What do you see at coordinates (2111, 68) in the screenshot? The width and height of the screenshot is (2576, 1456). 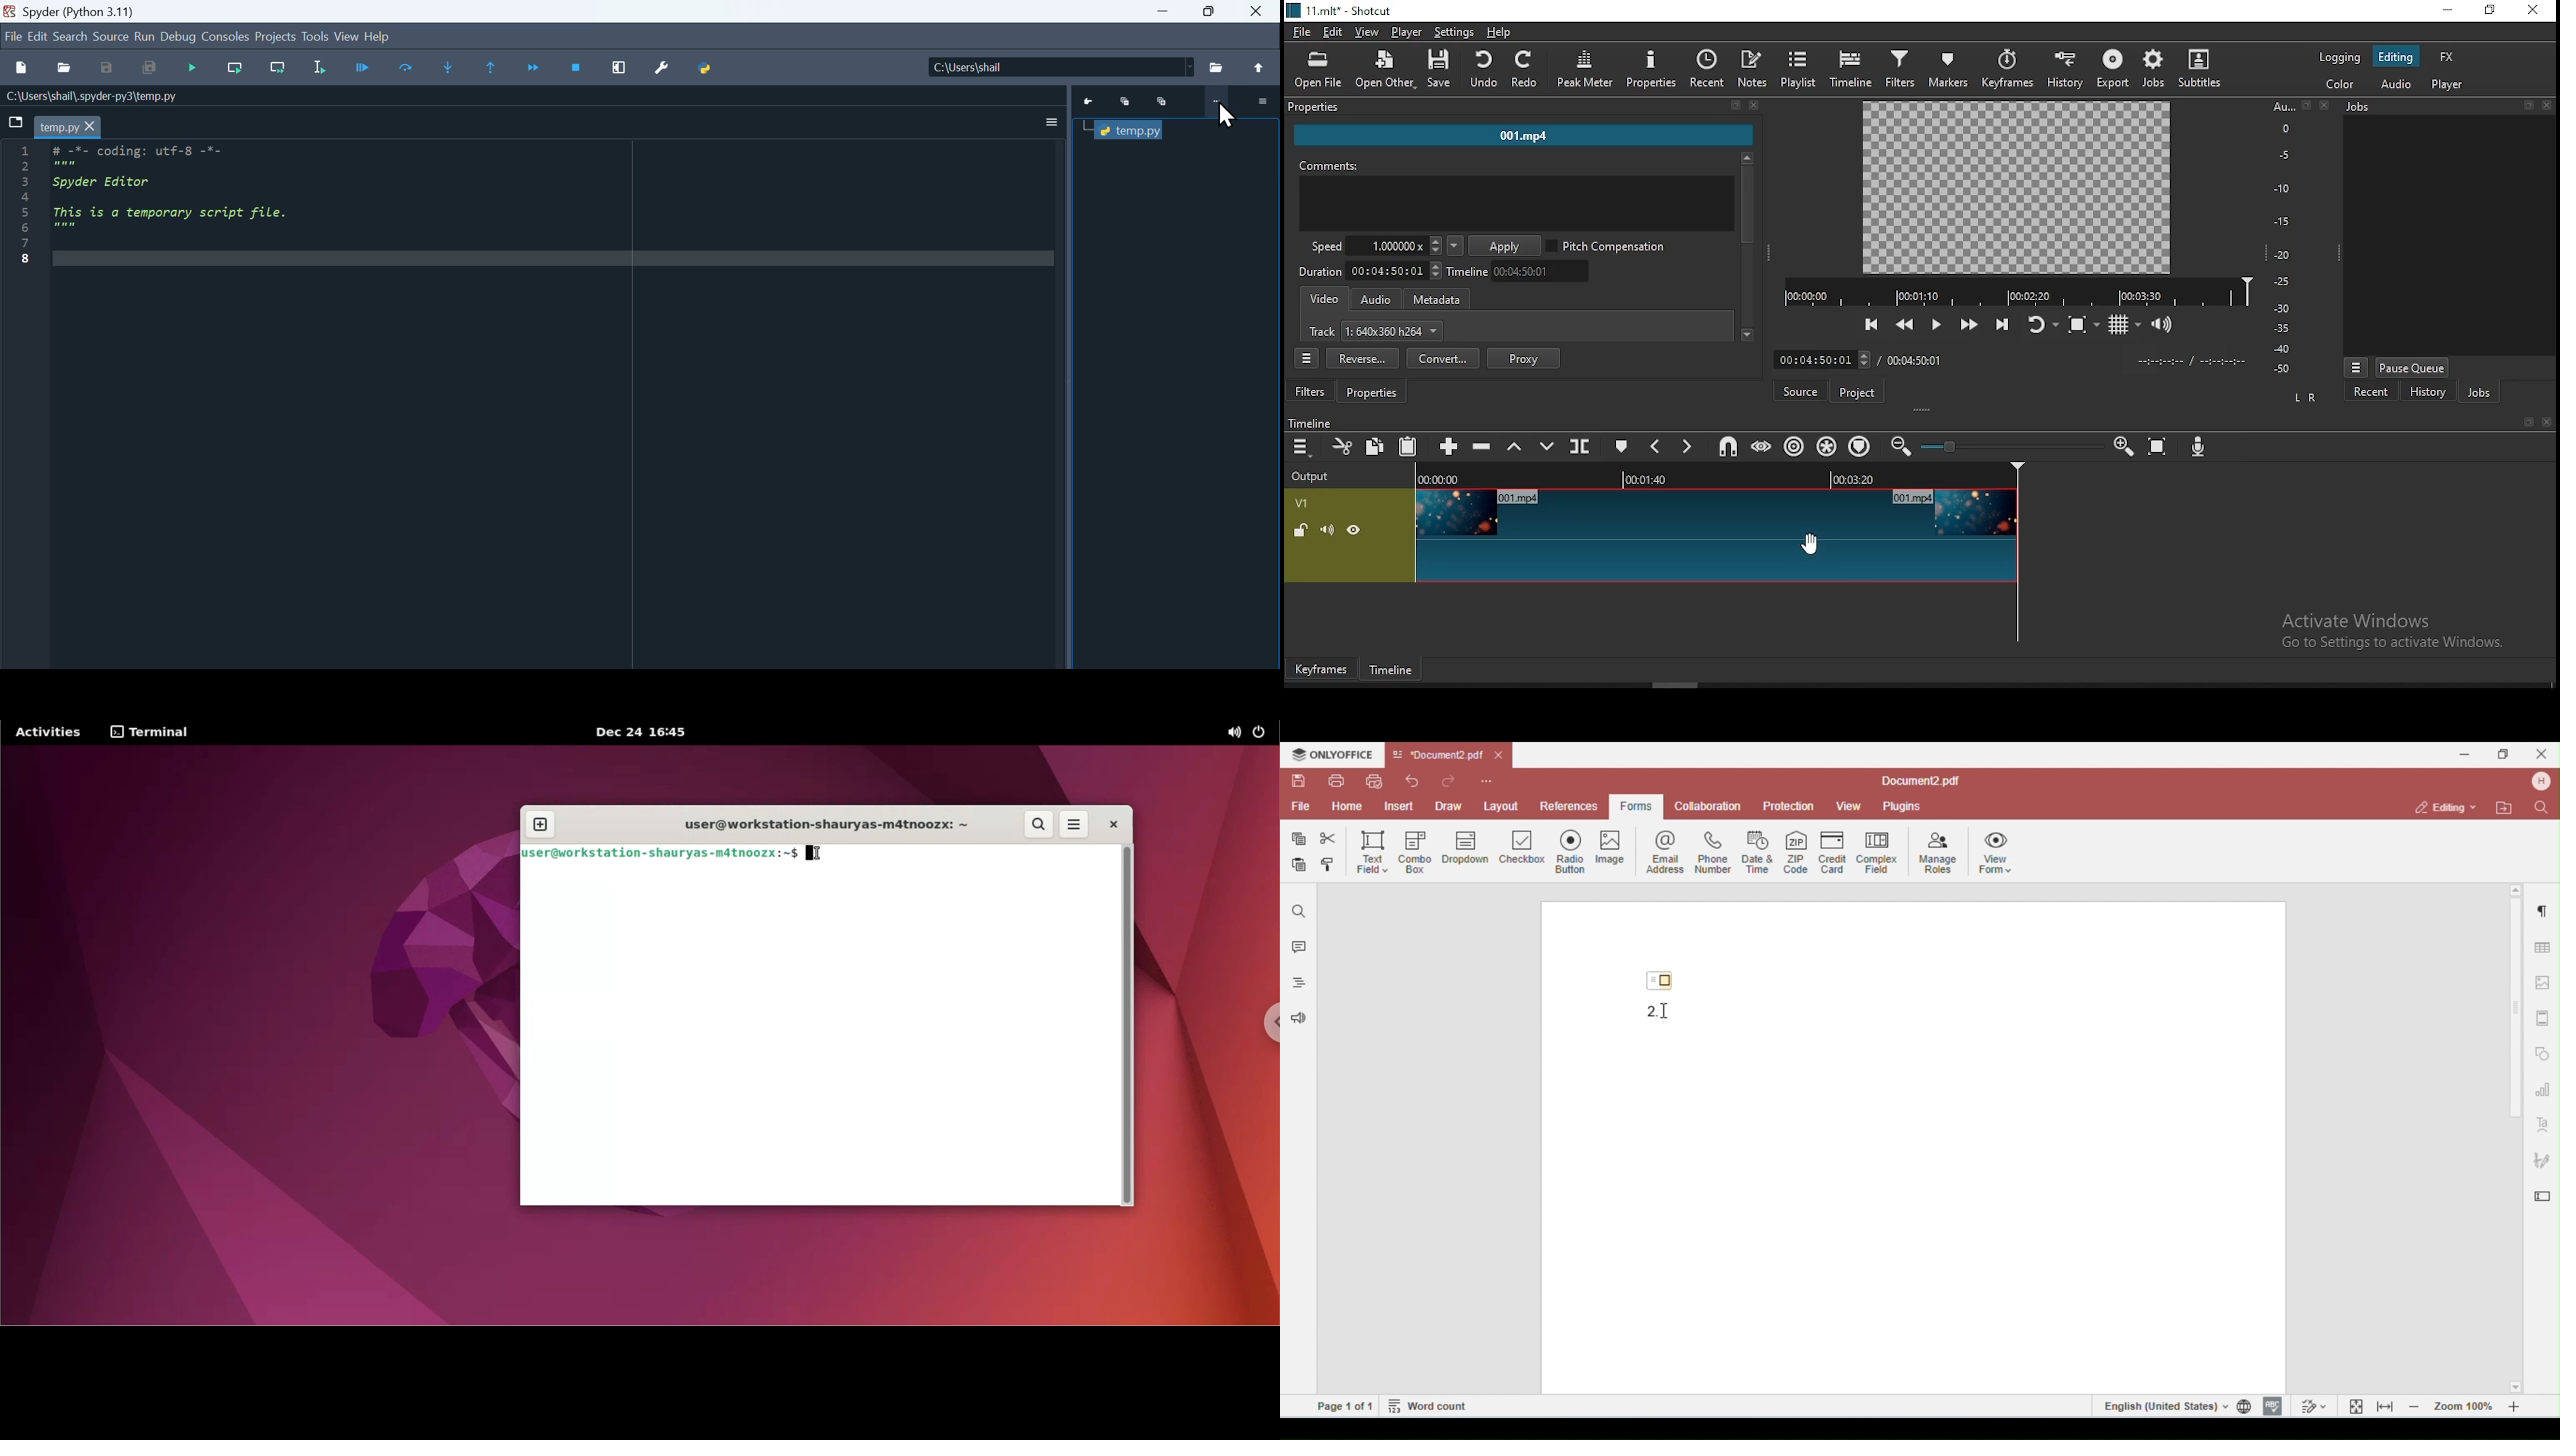 I see `export` at bounding box center [2111, 68].